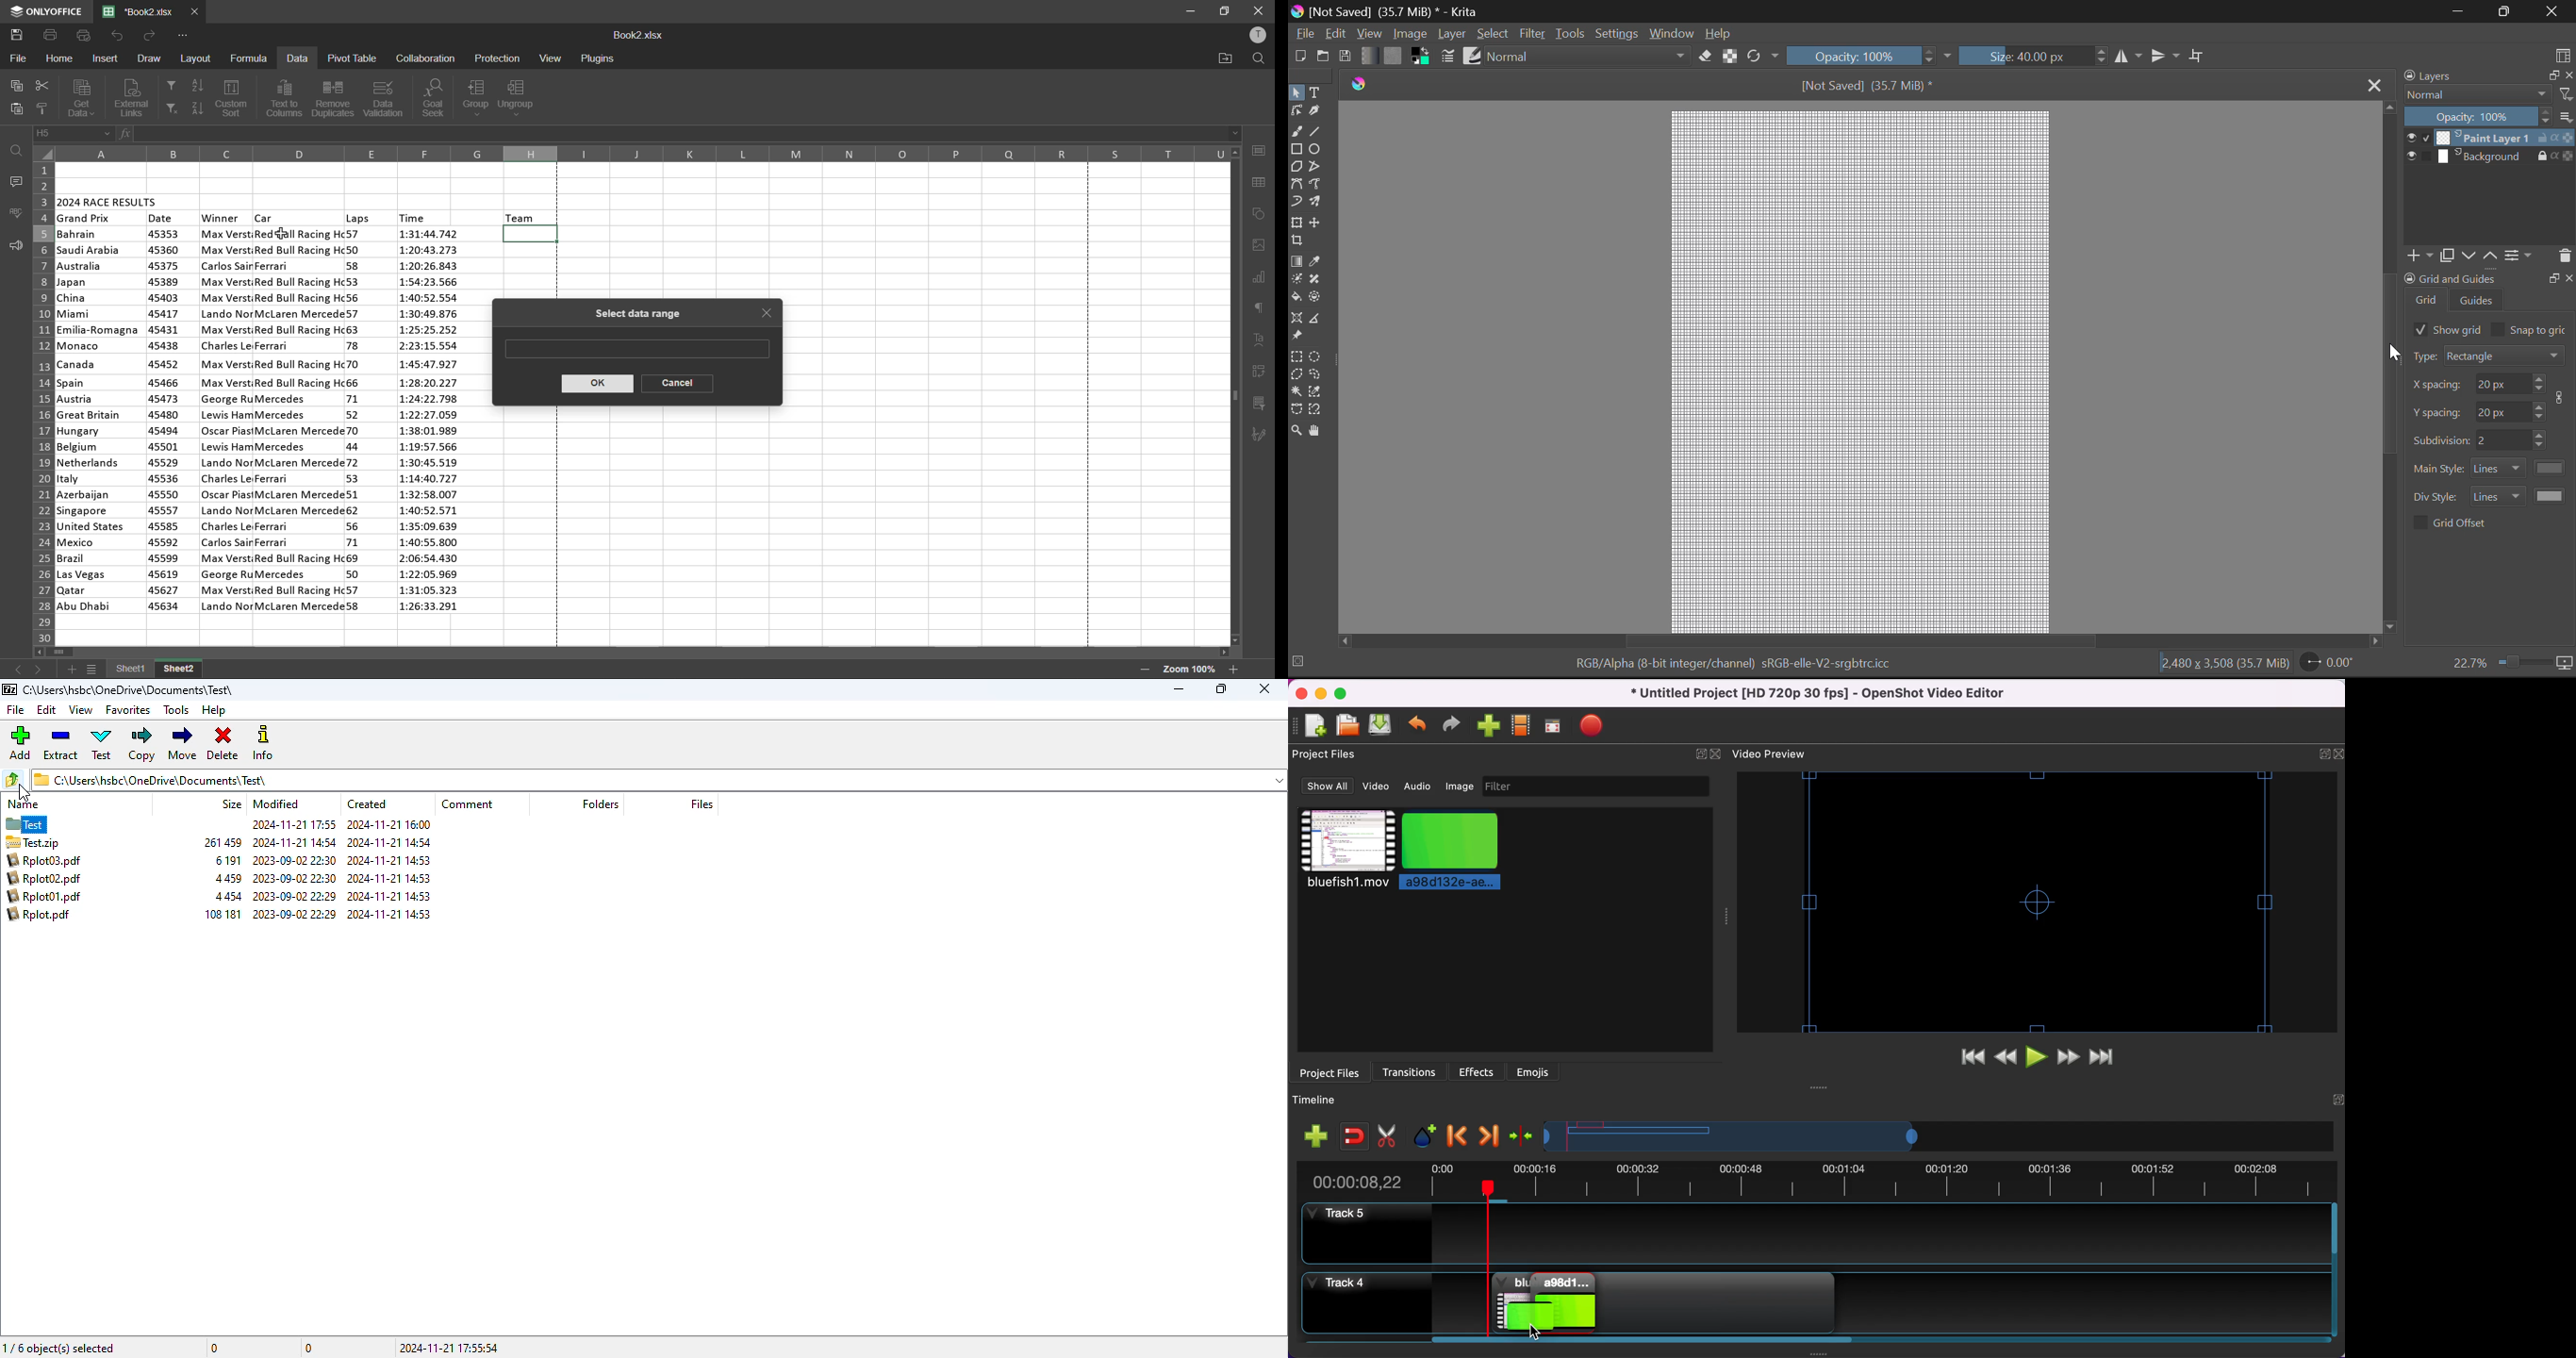 This screenshot has width=2576, height=1372. Describe the element at coordinates (1779, 754) in the screenshot. I see `video preview` at that location.